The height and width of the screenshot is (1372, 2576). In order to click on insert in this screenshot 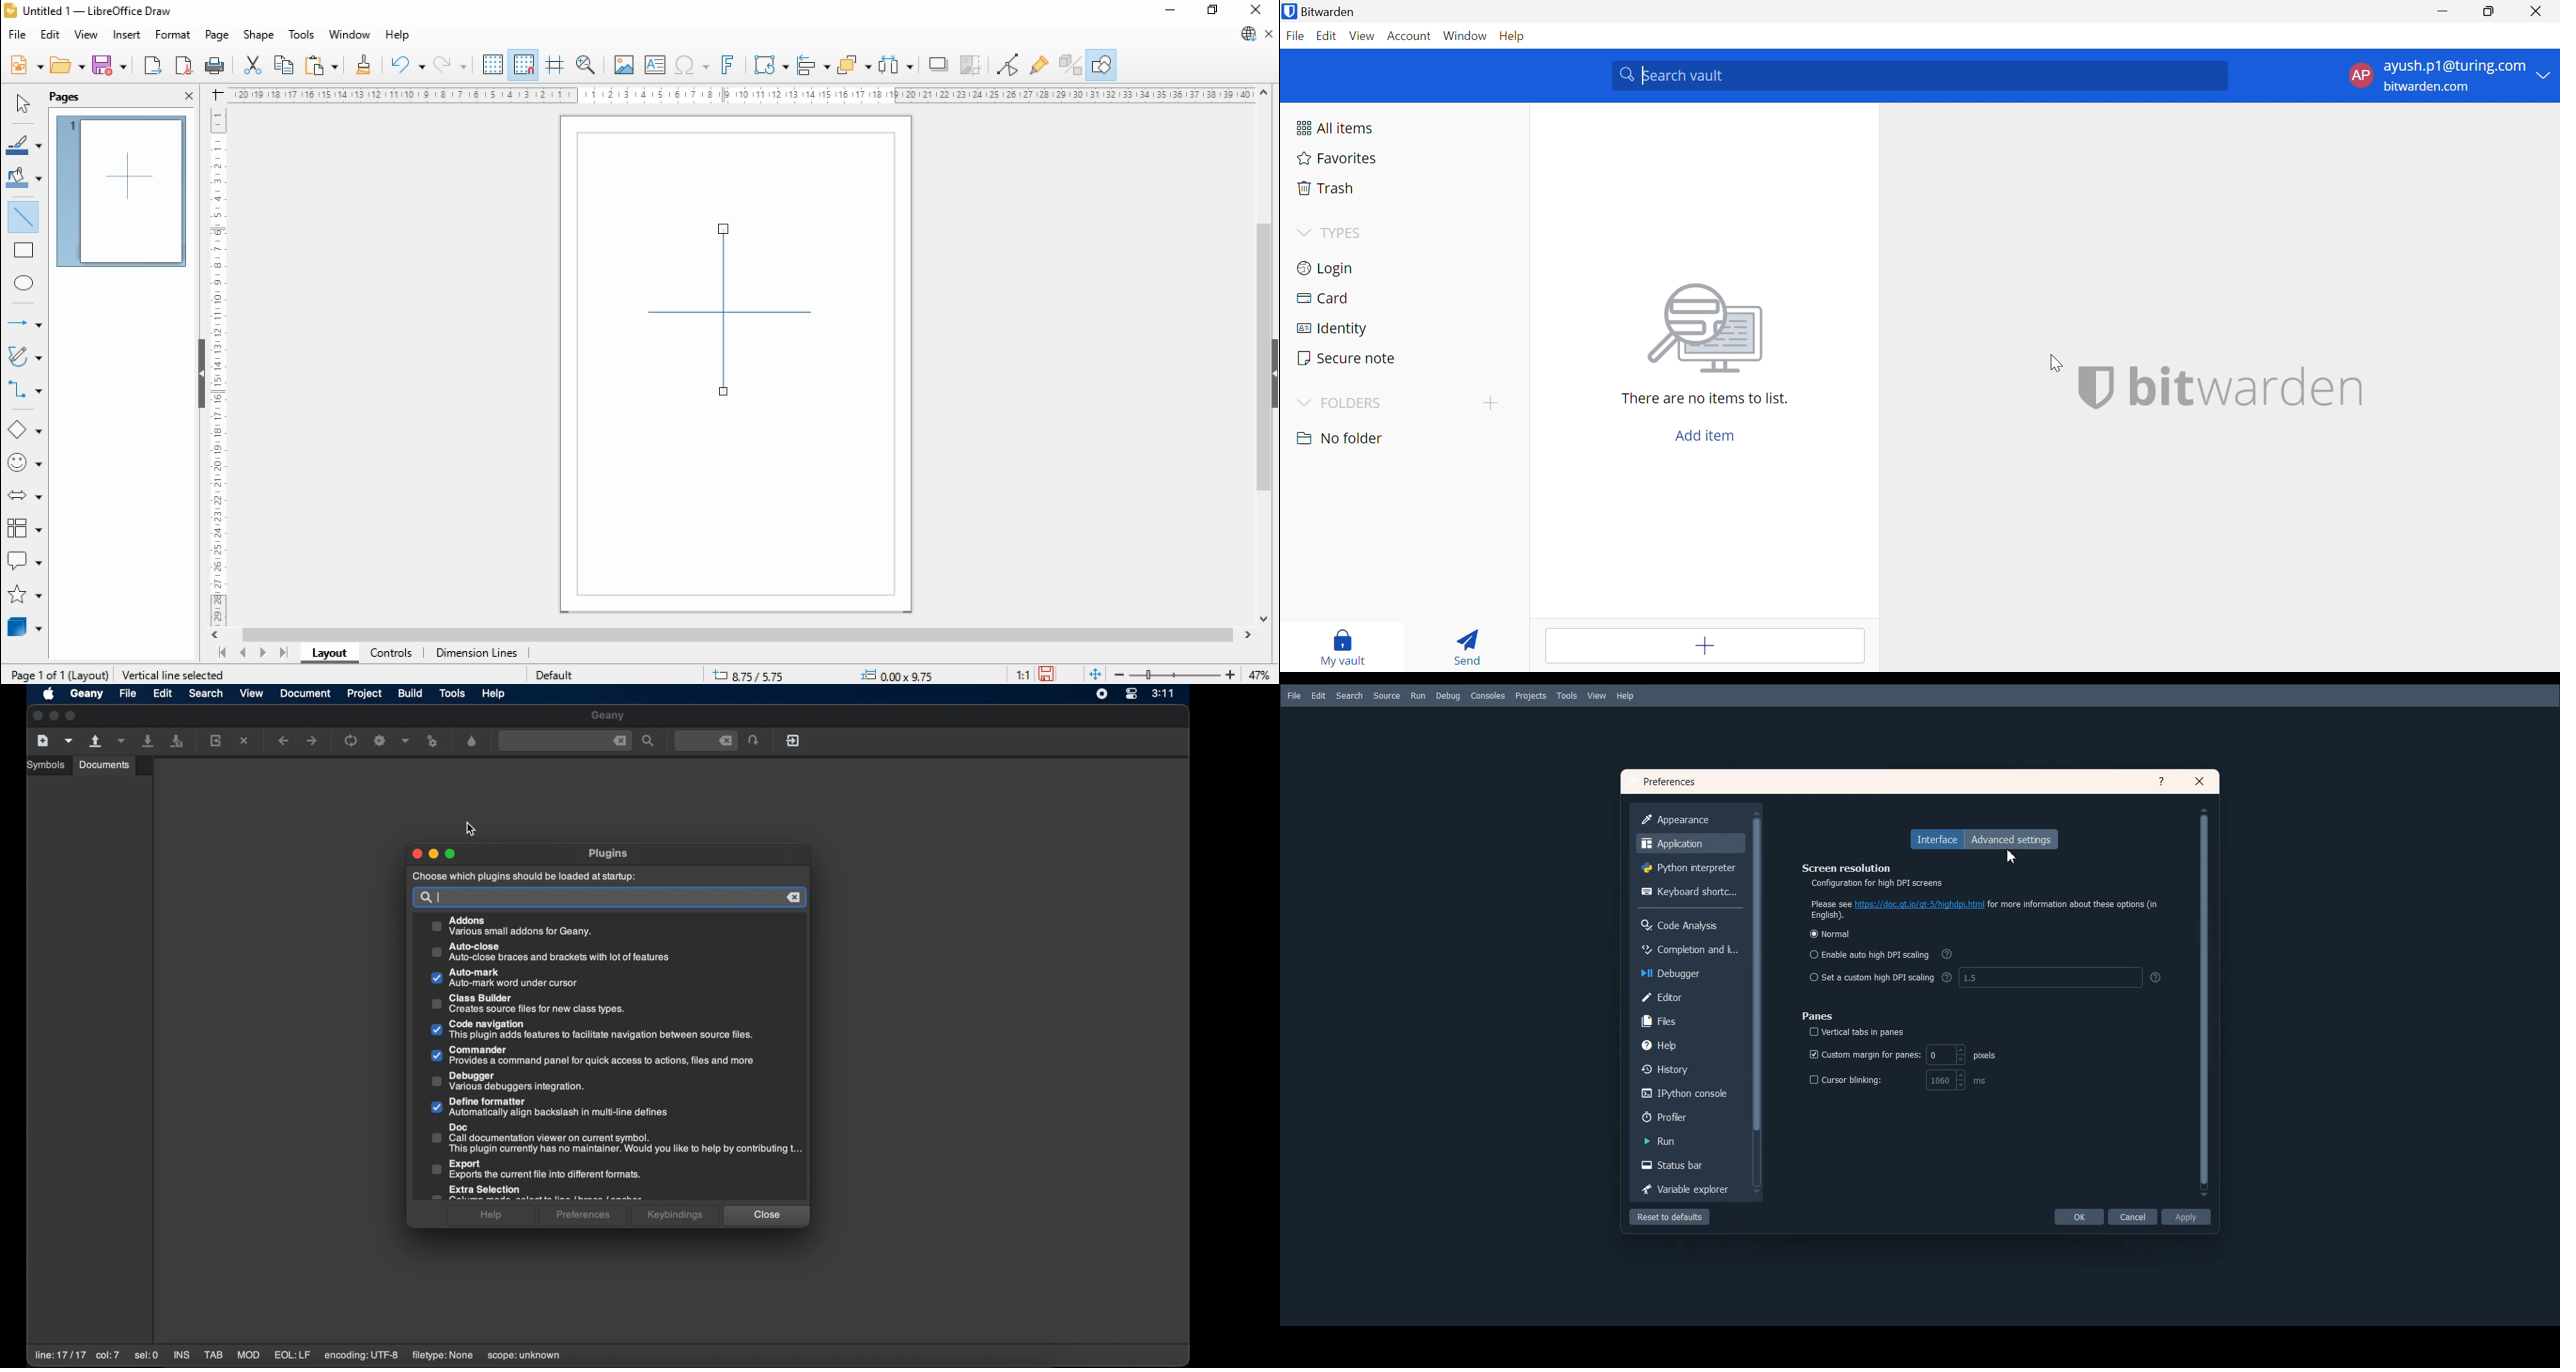, I will do `click(126, 35)`.